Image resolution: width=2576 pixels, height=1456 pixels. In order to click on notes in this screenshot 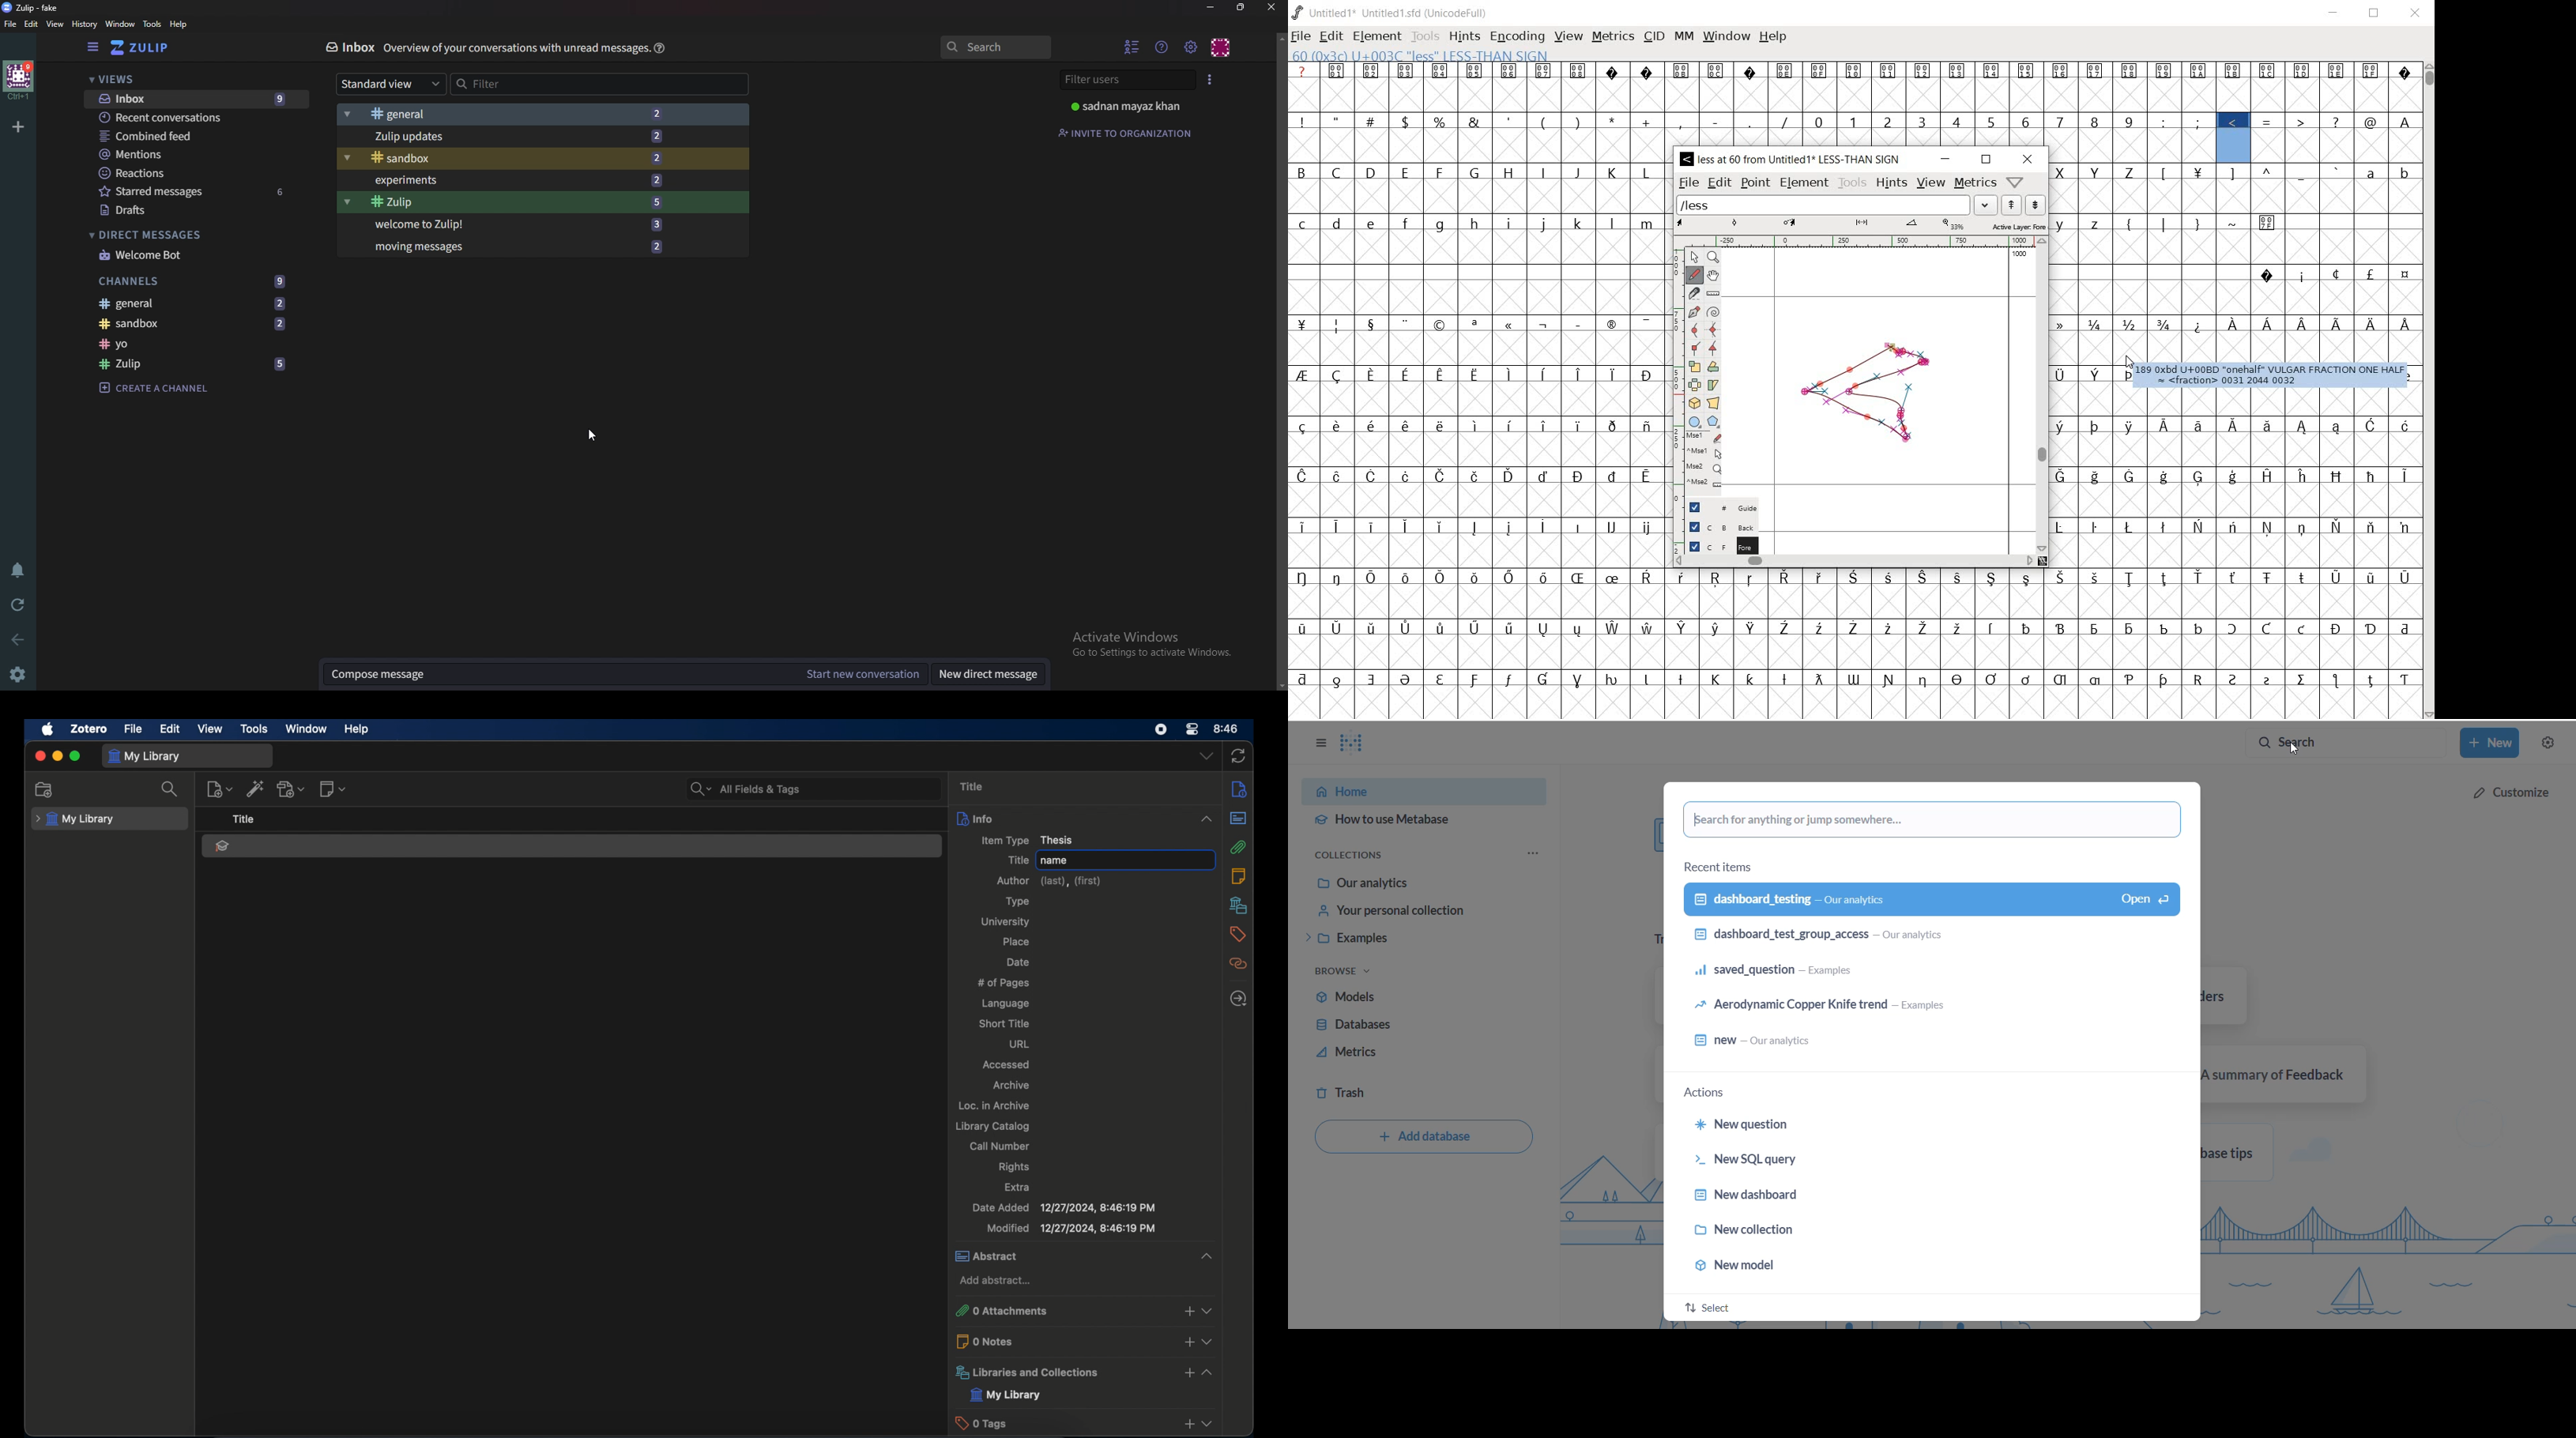, I will do `click(1241, 875)`.